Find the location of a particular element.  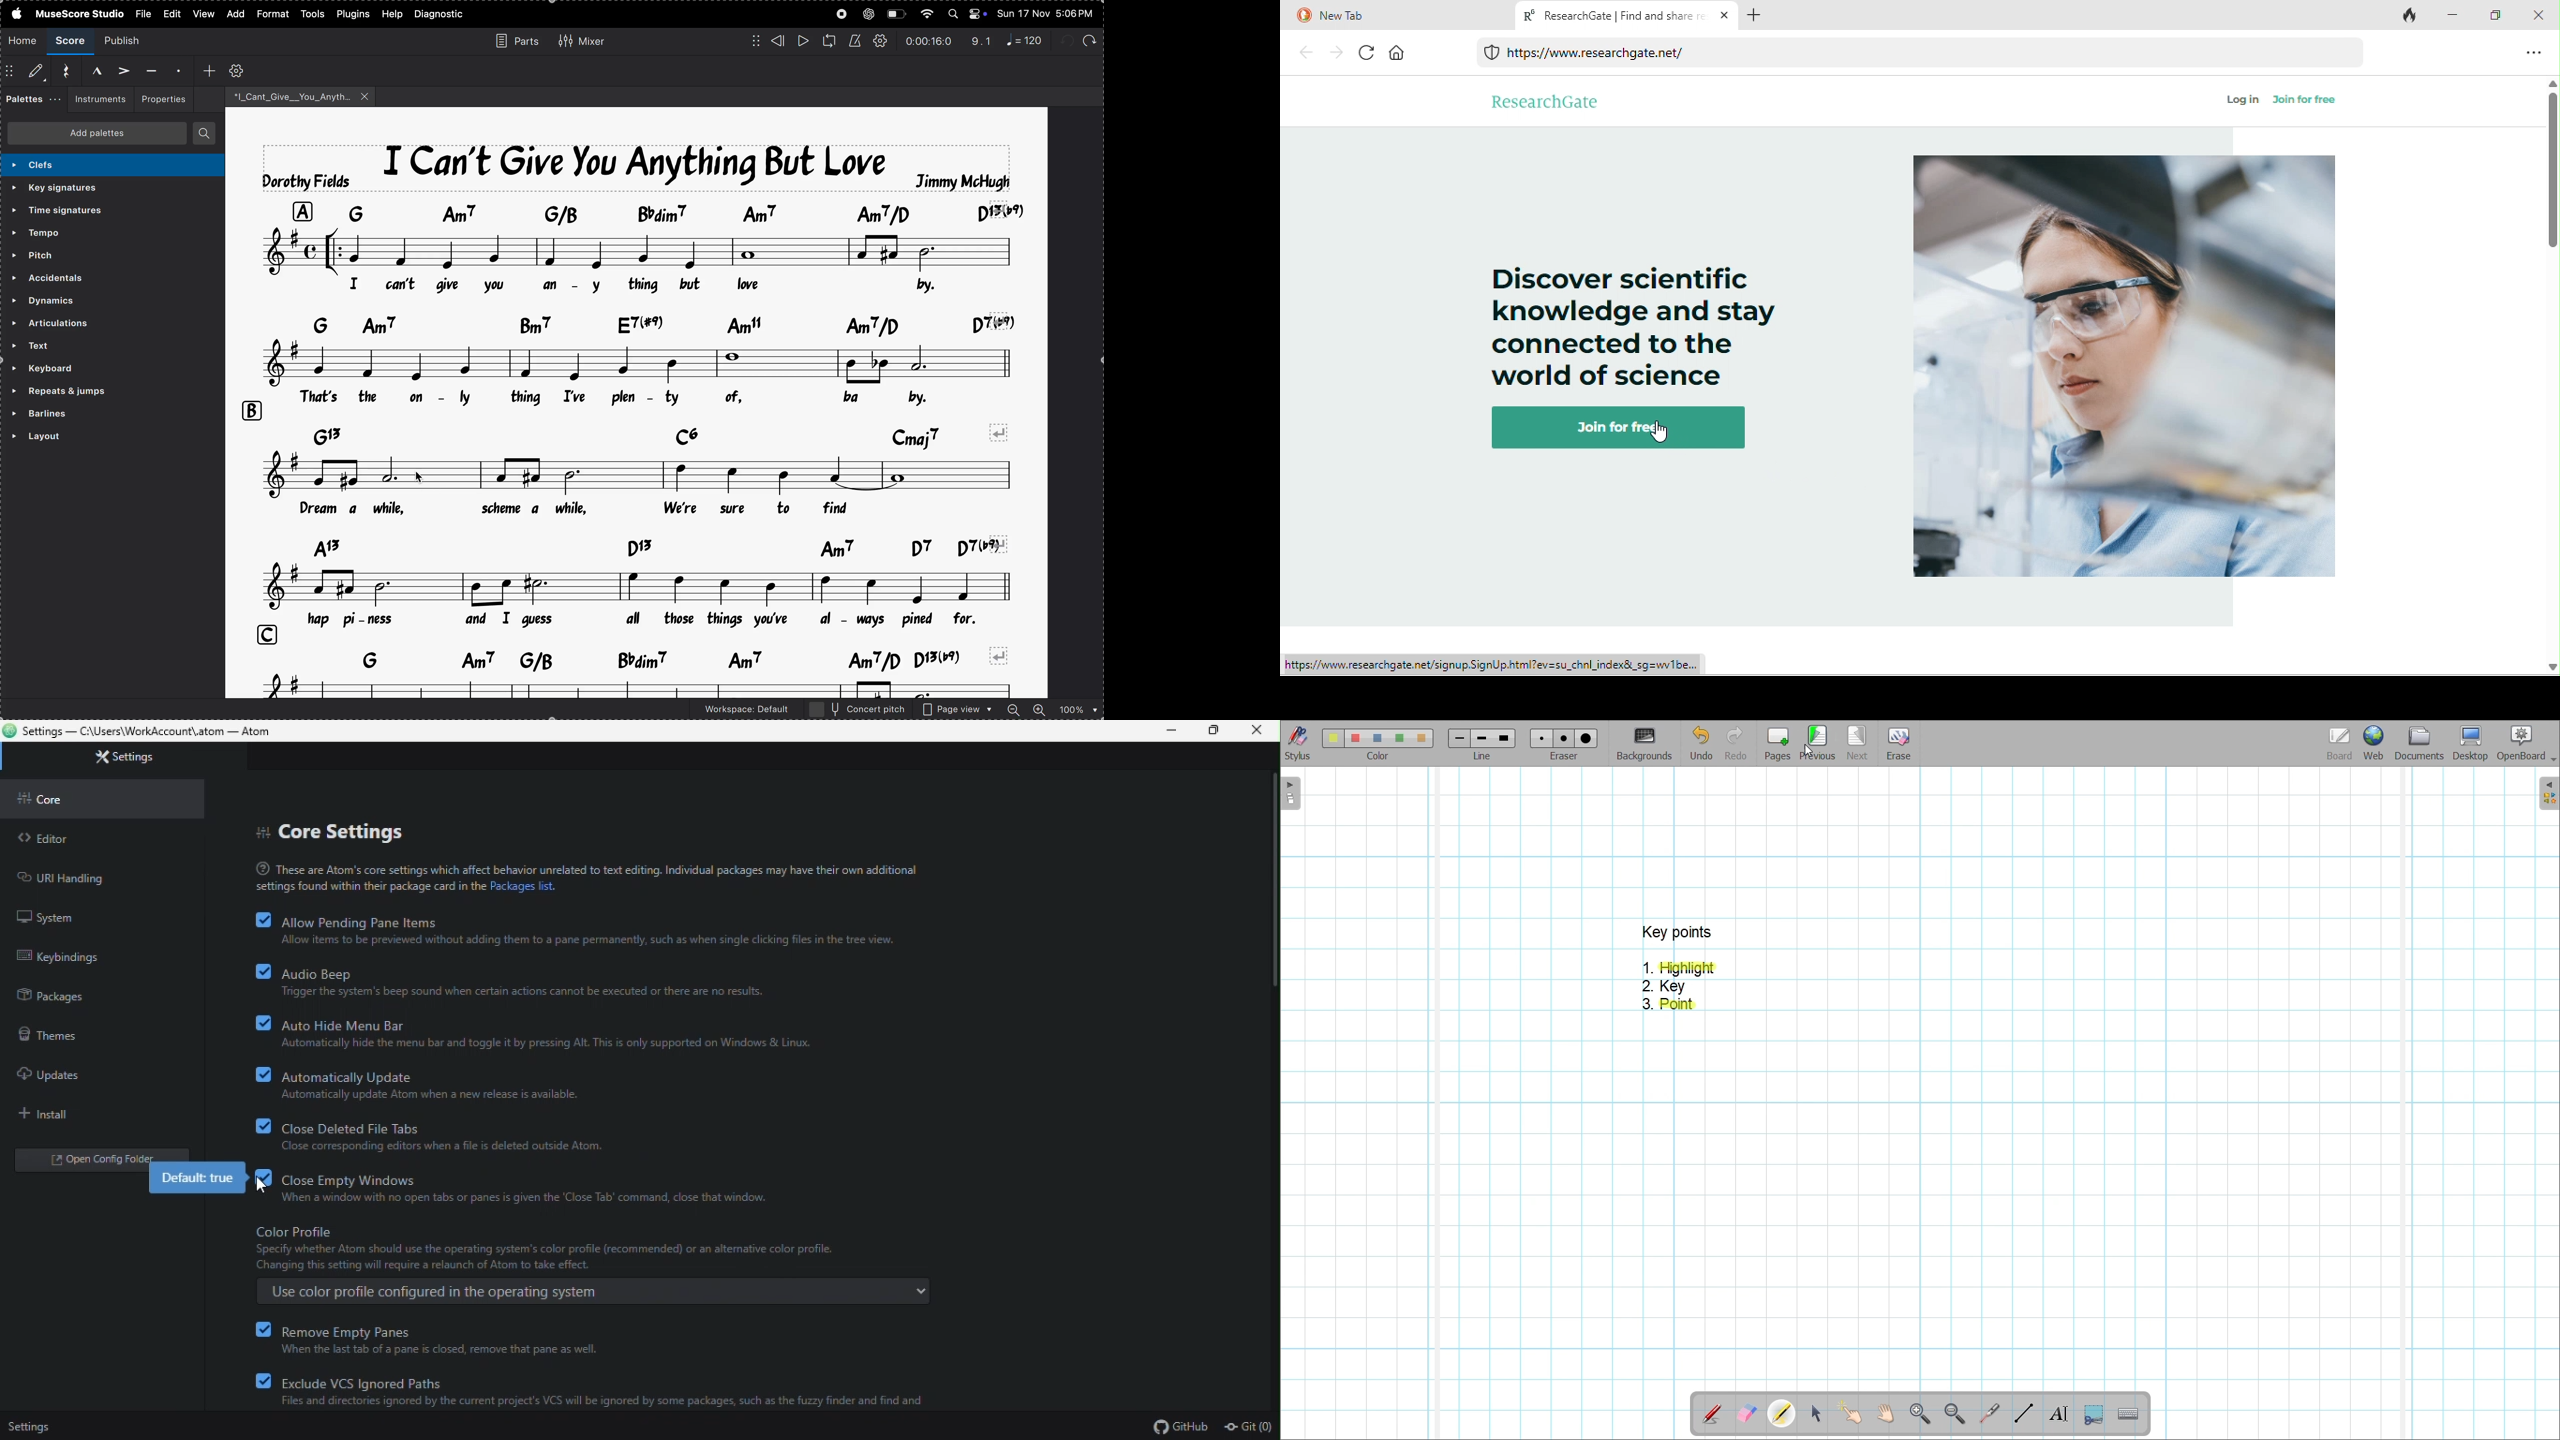

notes is located at coordinates (638, 250).